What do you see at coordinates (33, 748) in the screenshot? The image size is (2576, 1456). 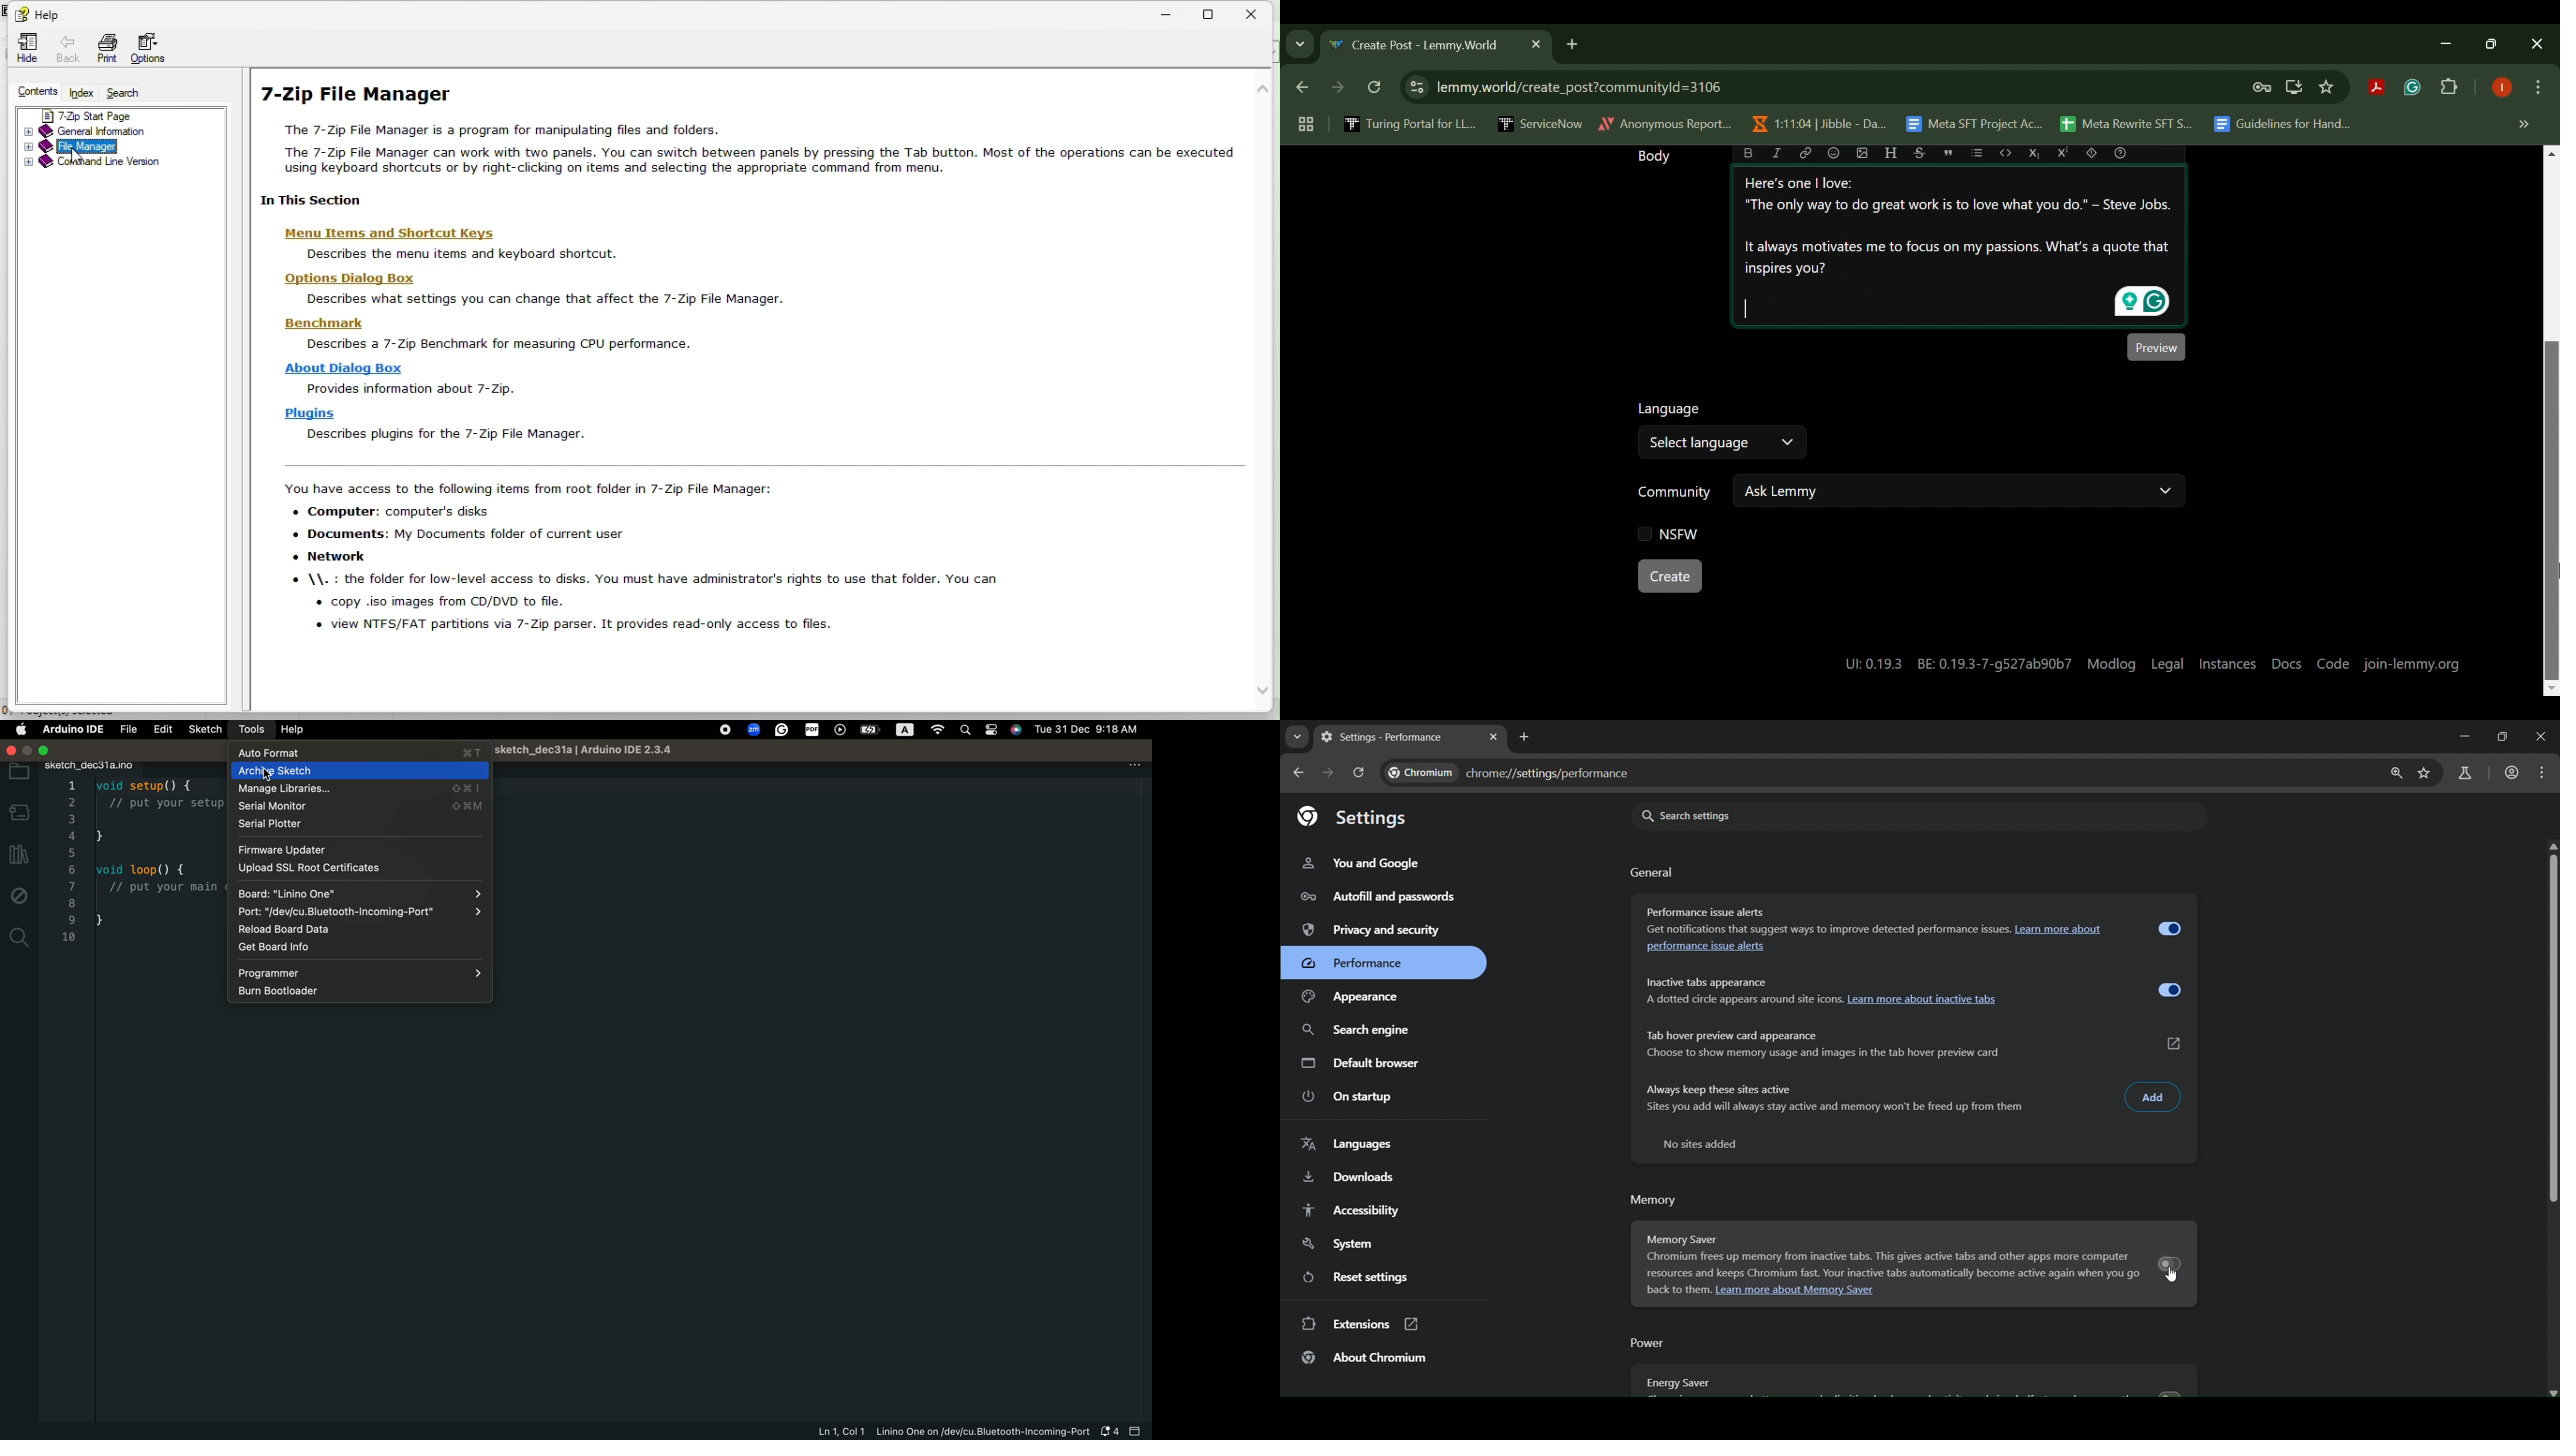 I see `window control` at bounding box center [33, 748].